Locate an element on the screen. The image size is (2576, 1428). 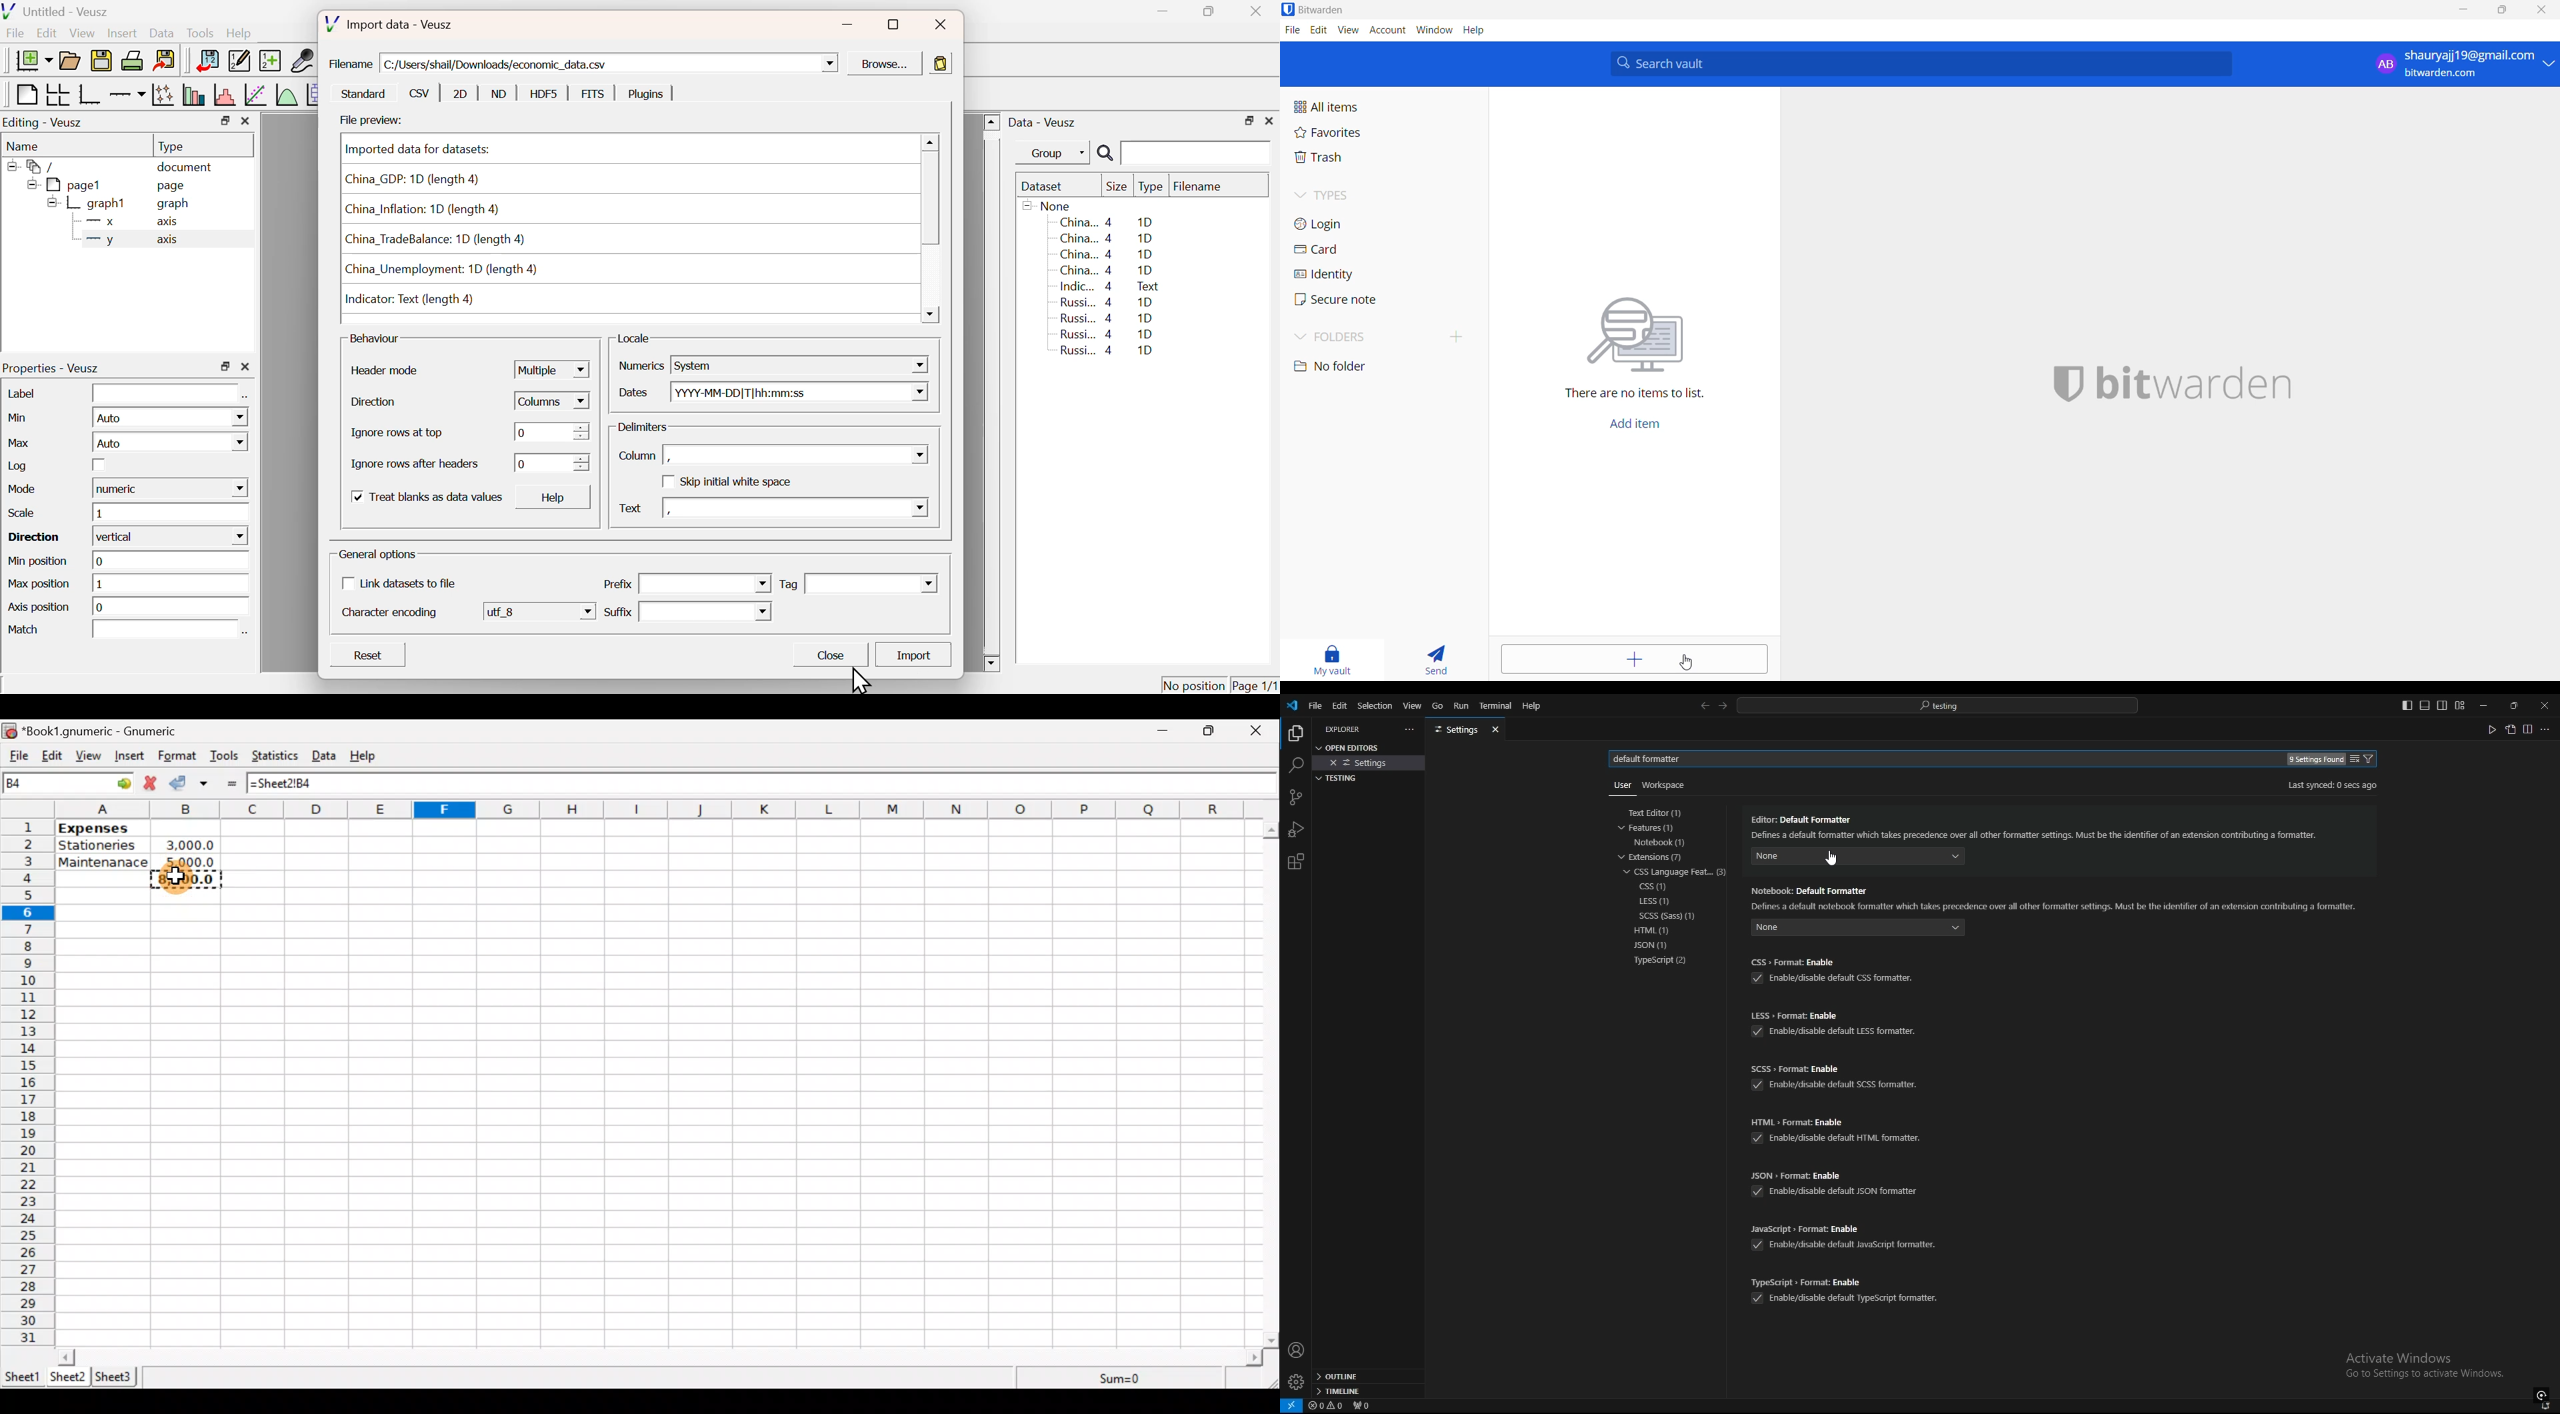
Max position is located at coordinates (41, 585).